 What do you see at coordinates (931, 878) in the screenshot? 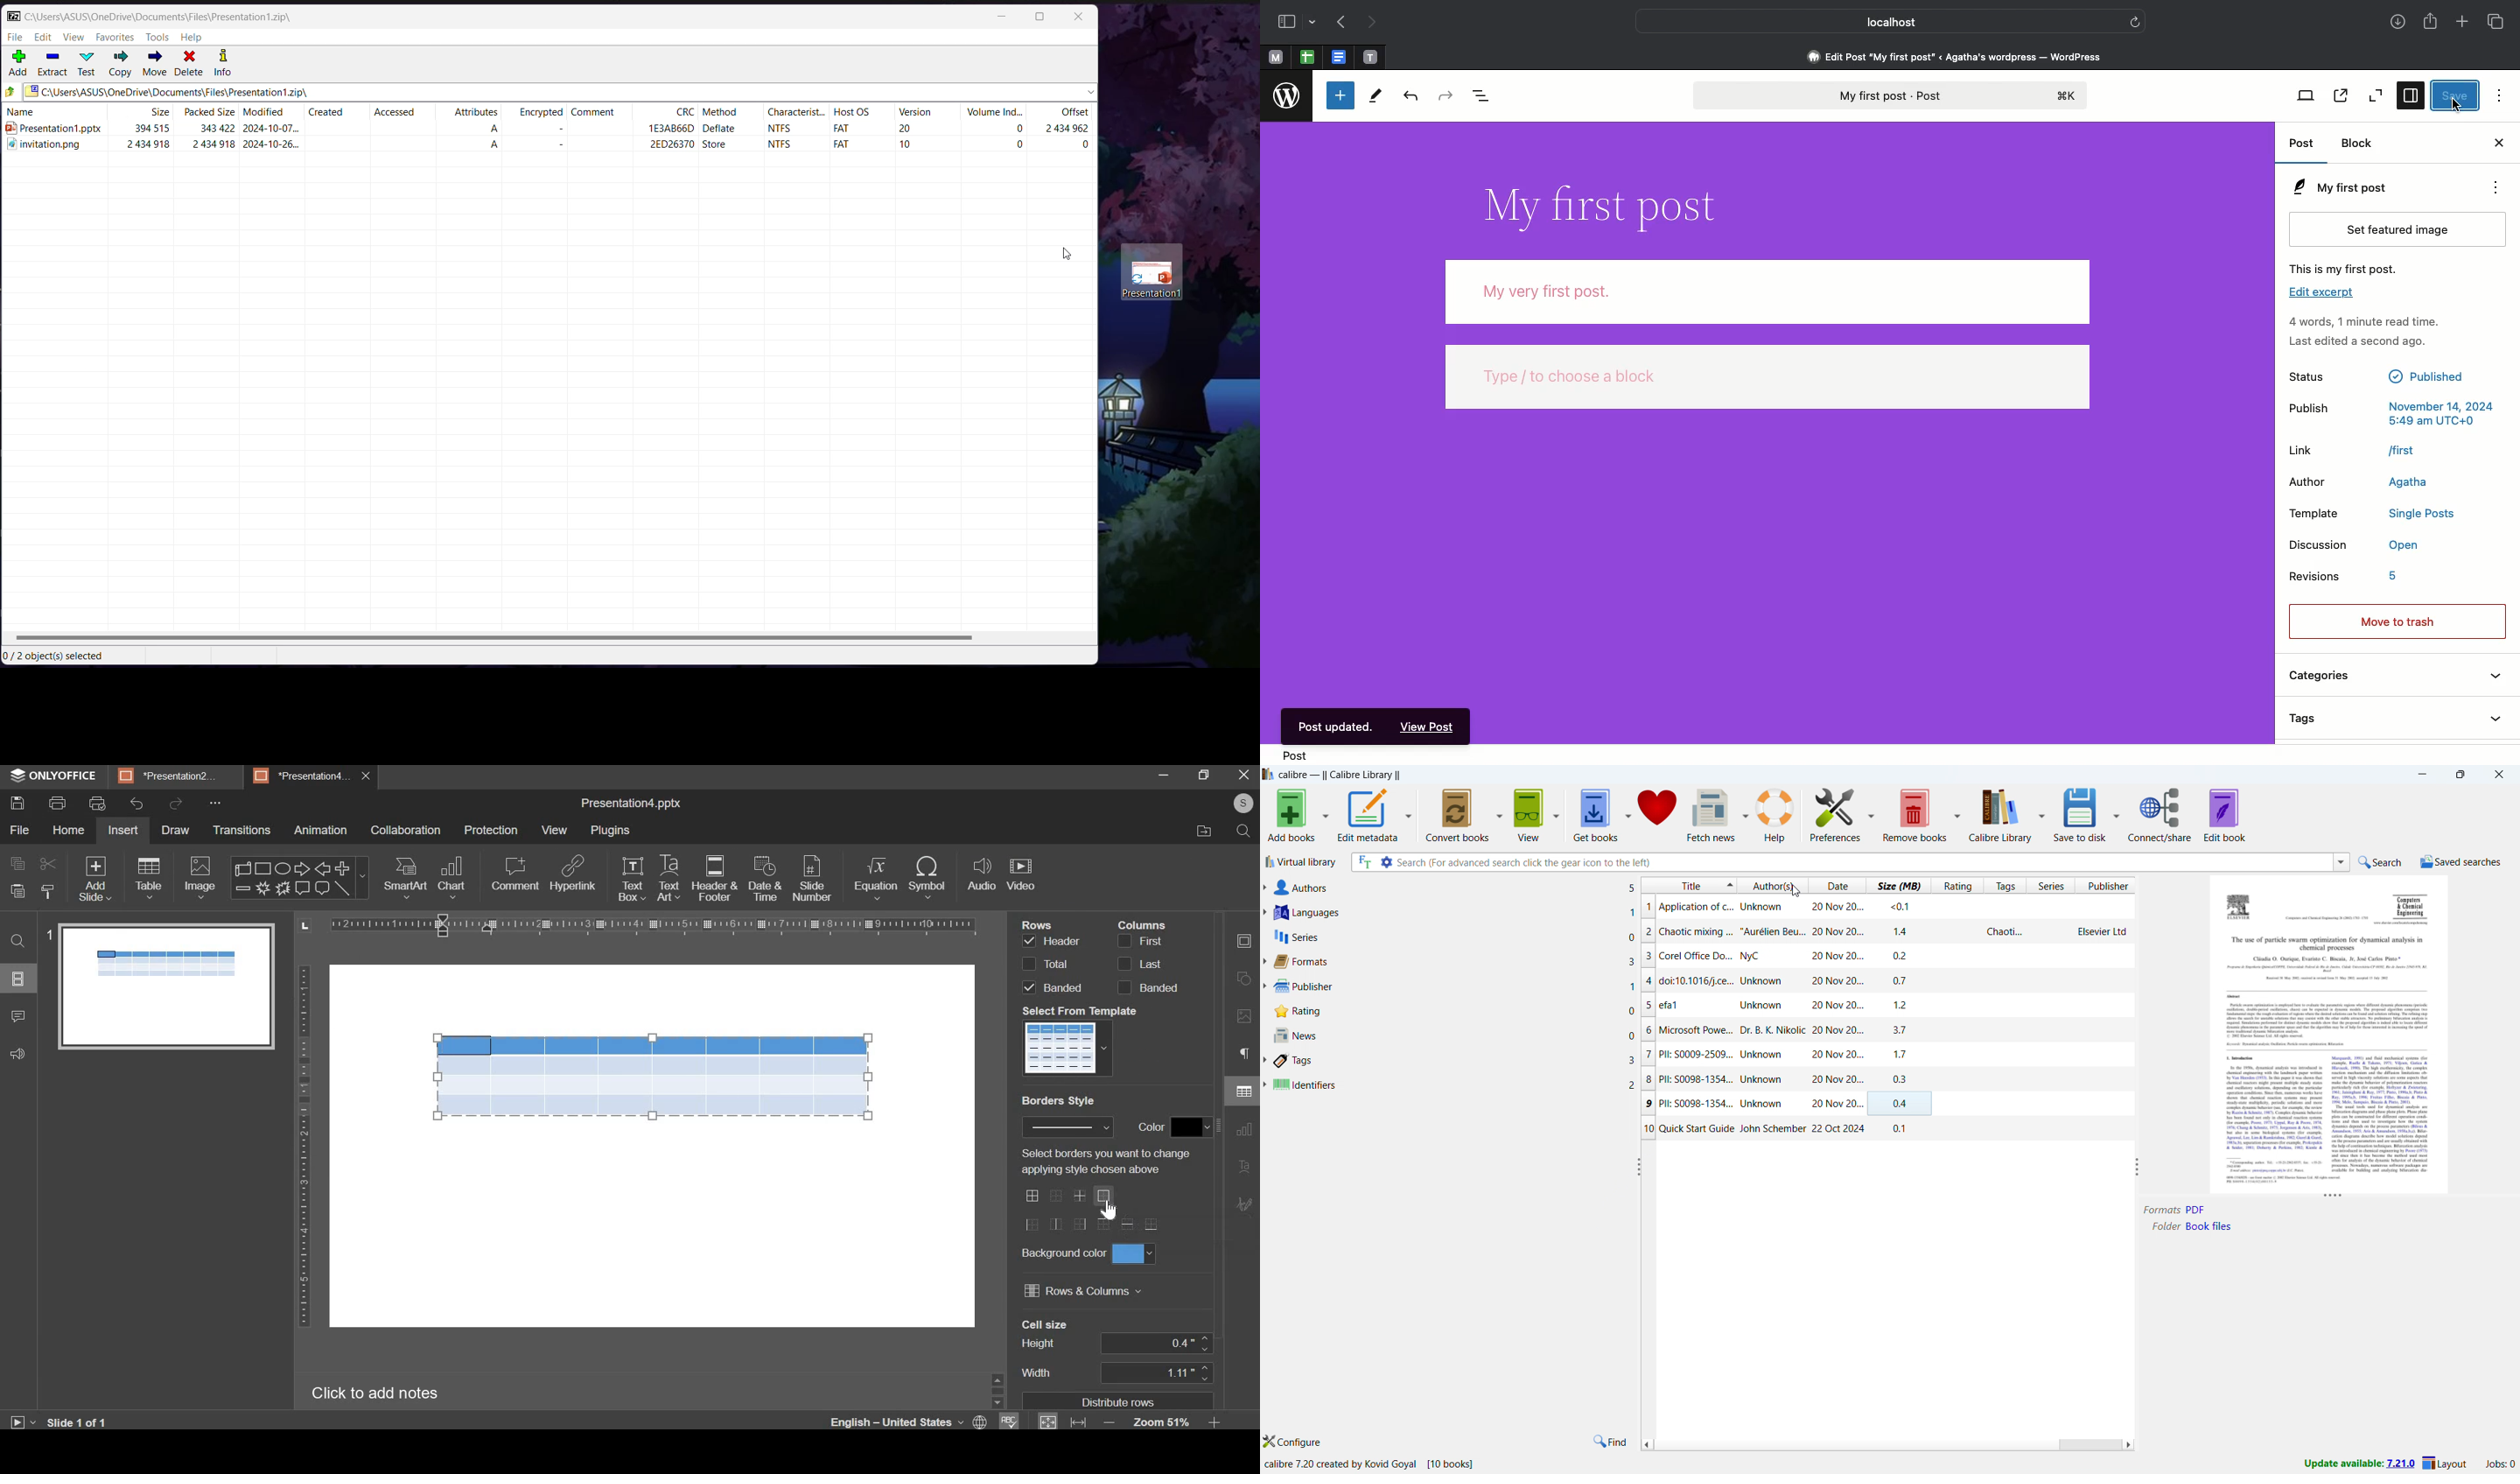
I see `symbol` at bounding box center [931, 878].